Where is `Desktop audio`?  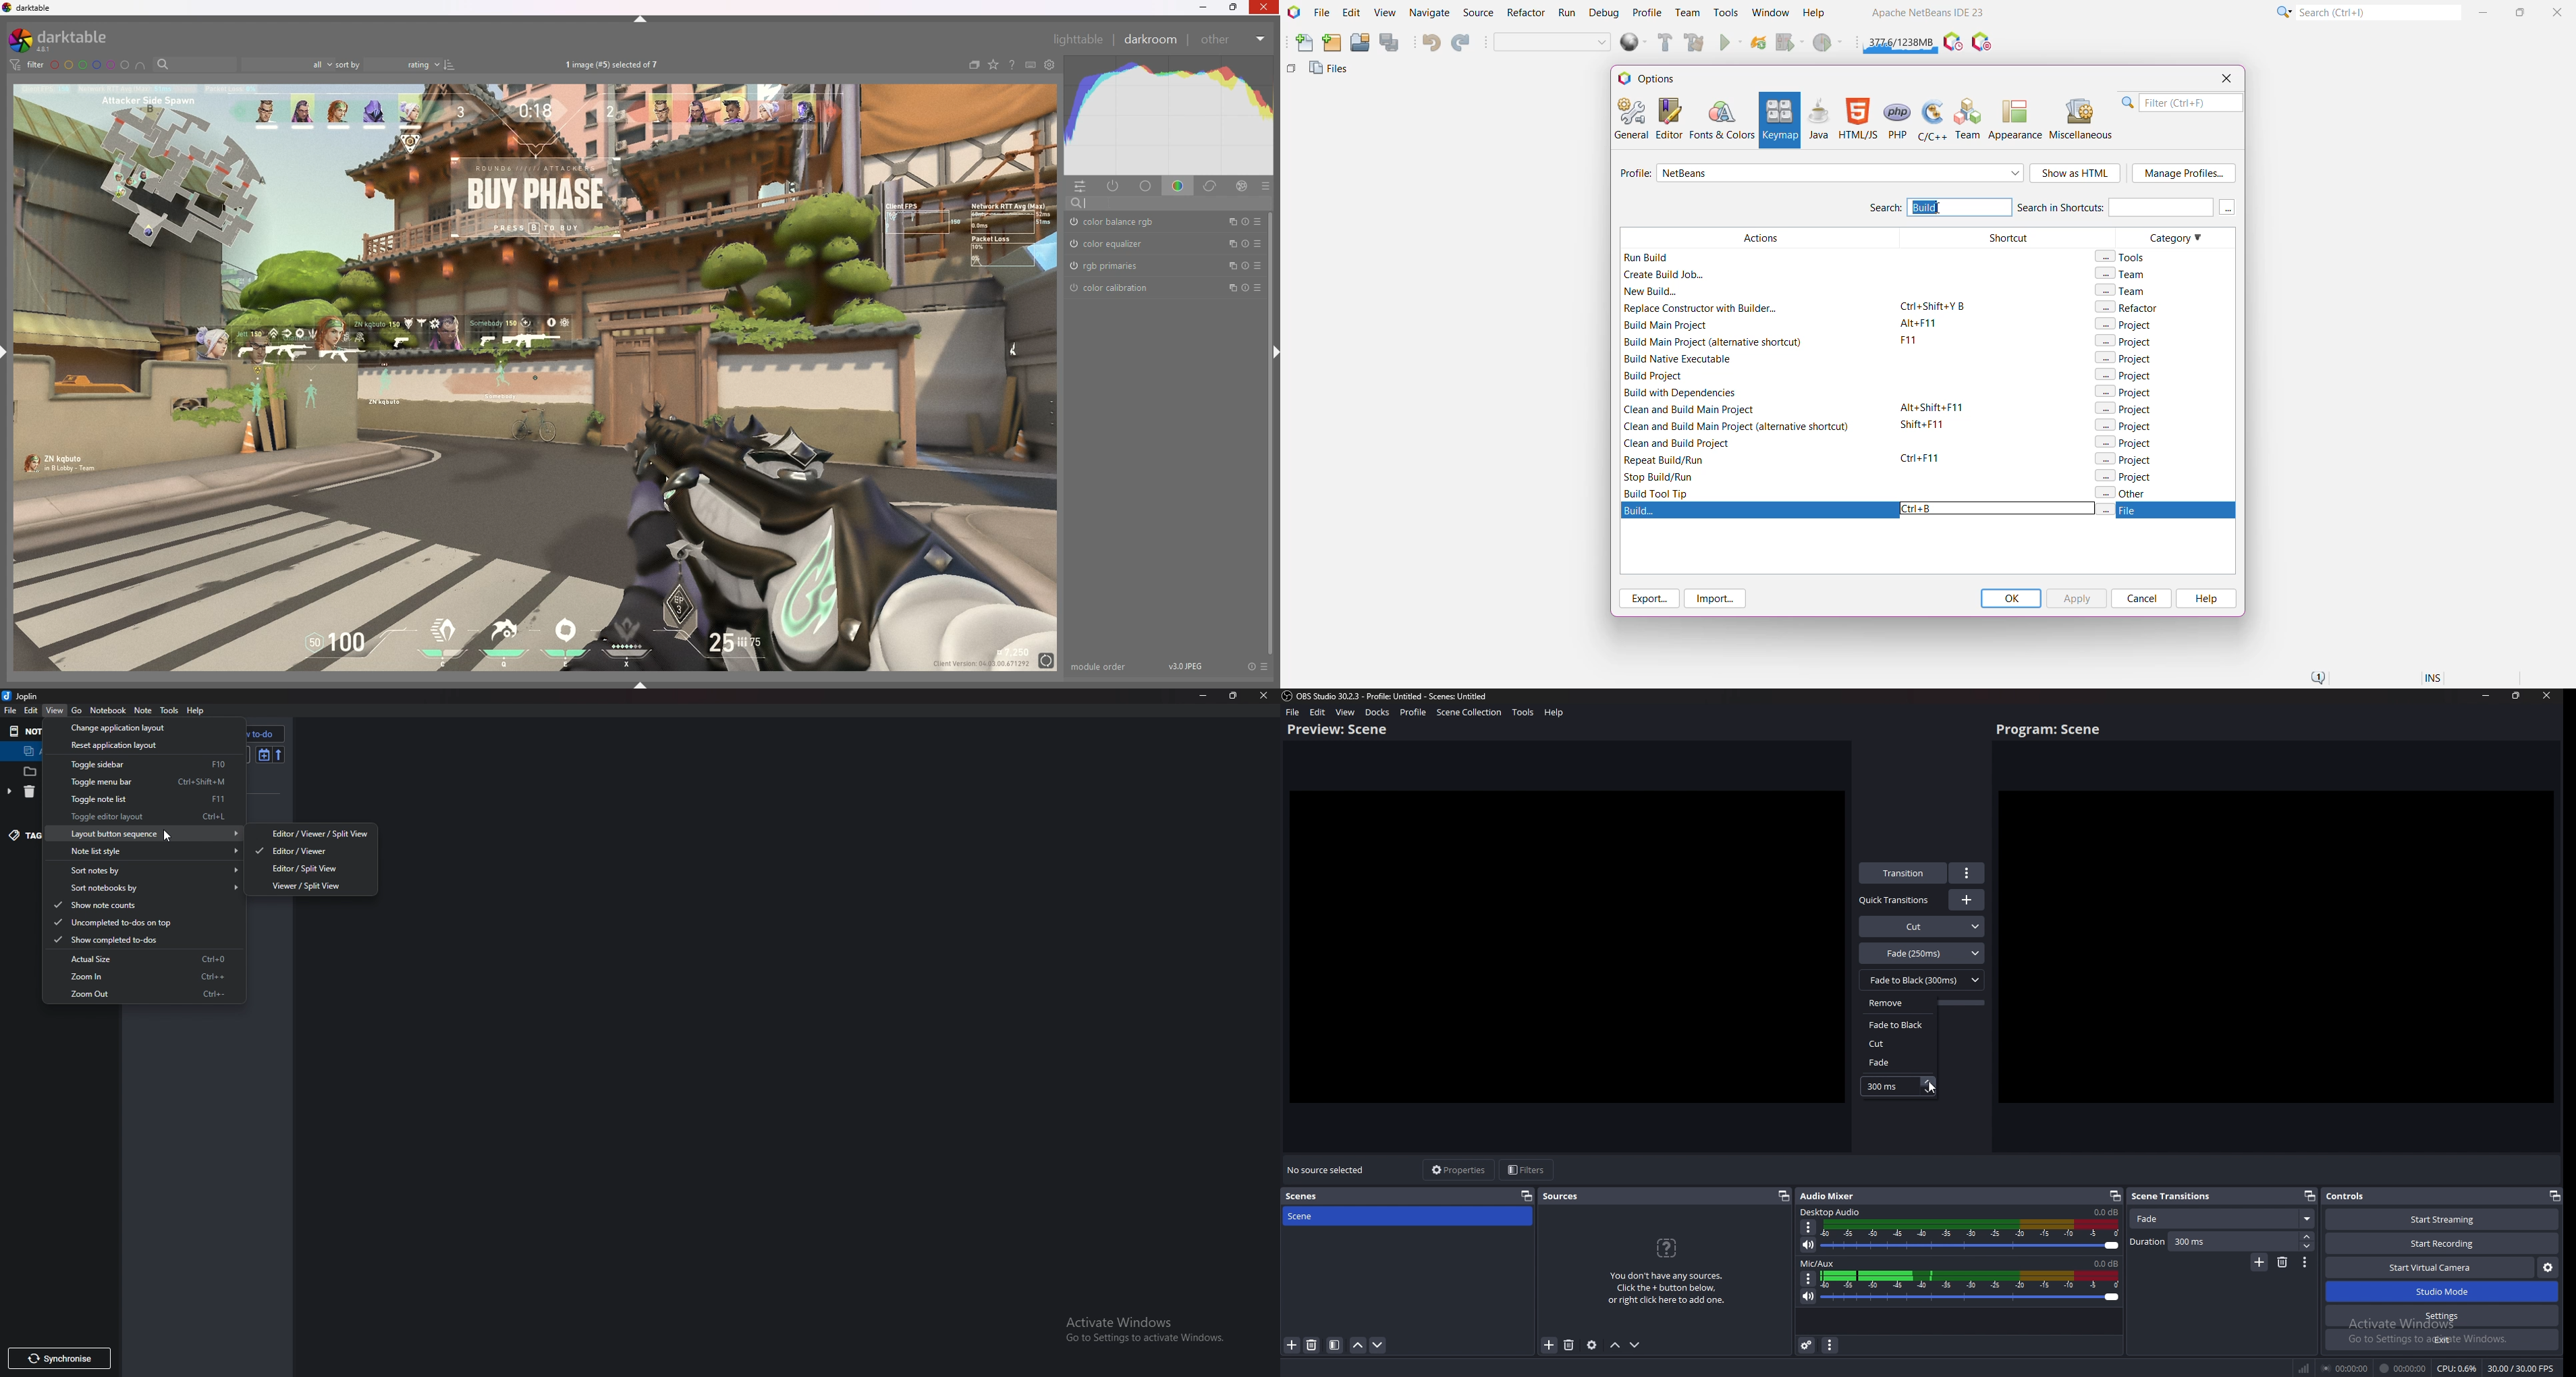
Desktop audio is located at coordinates (2105, 1212).